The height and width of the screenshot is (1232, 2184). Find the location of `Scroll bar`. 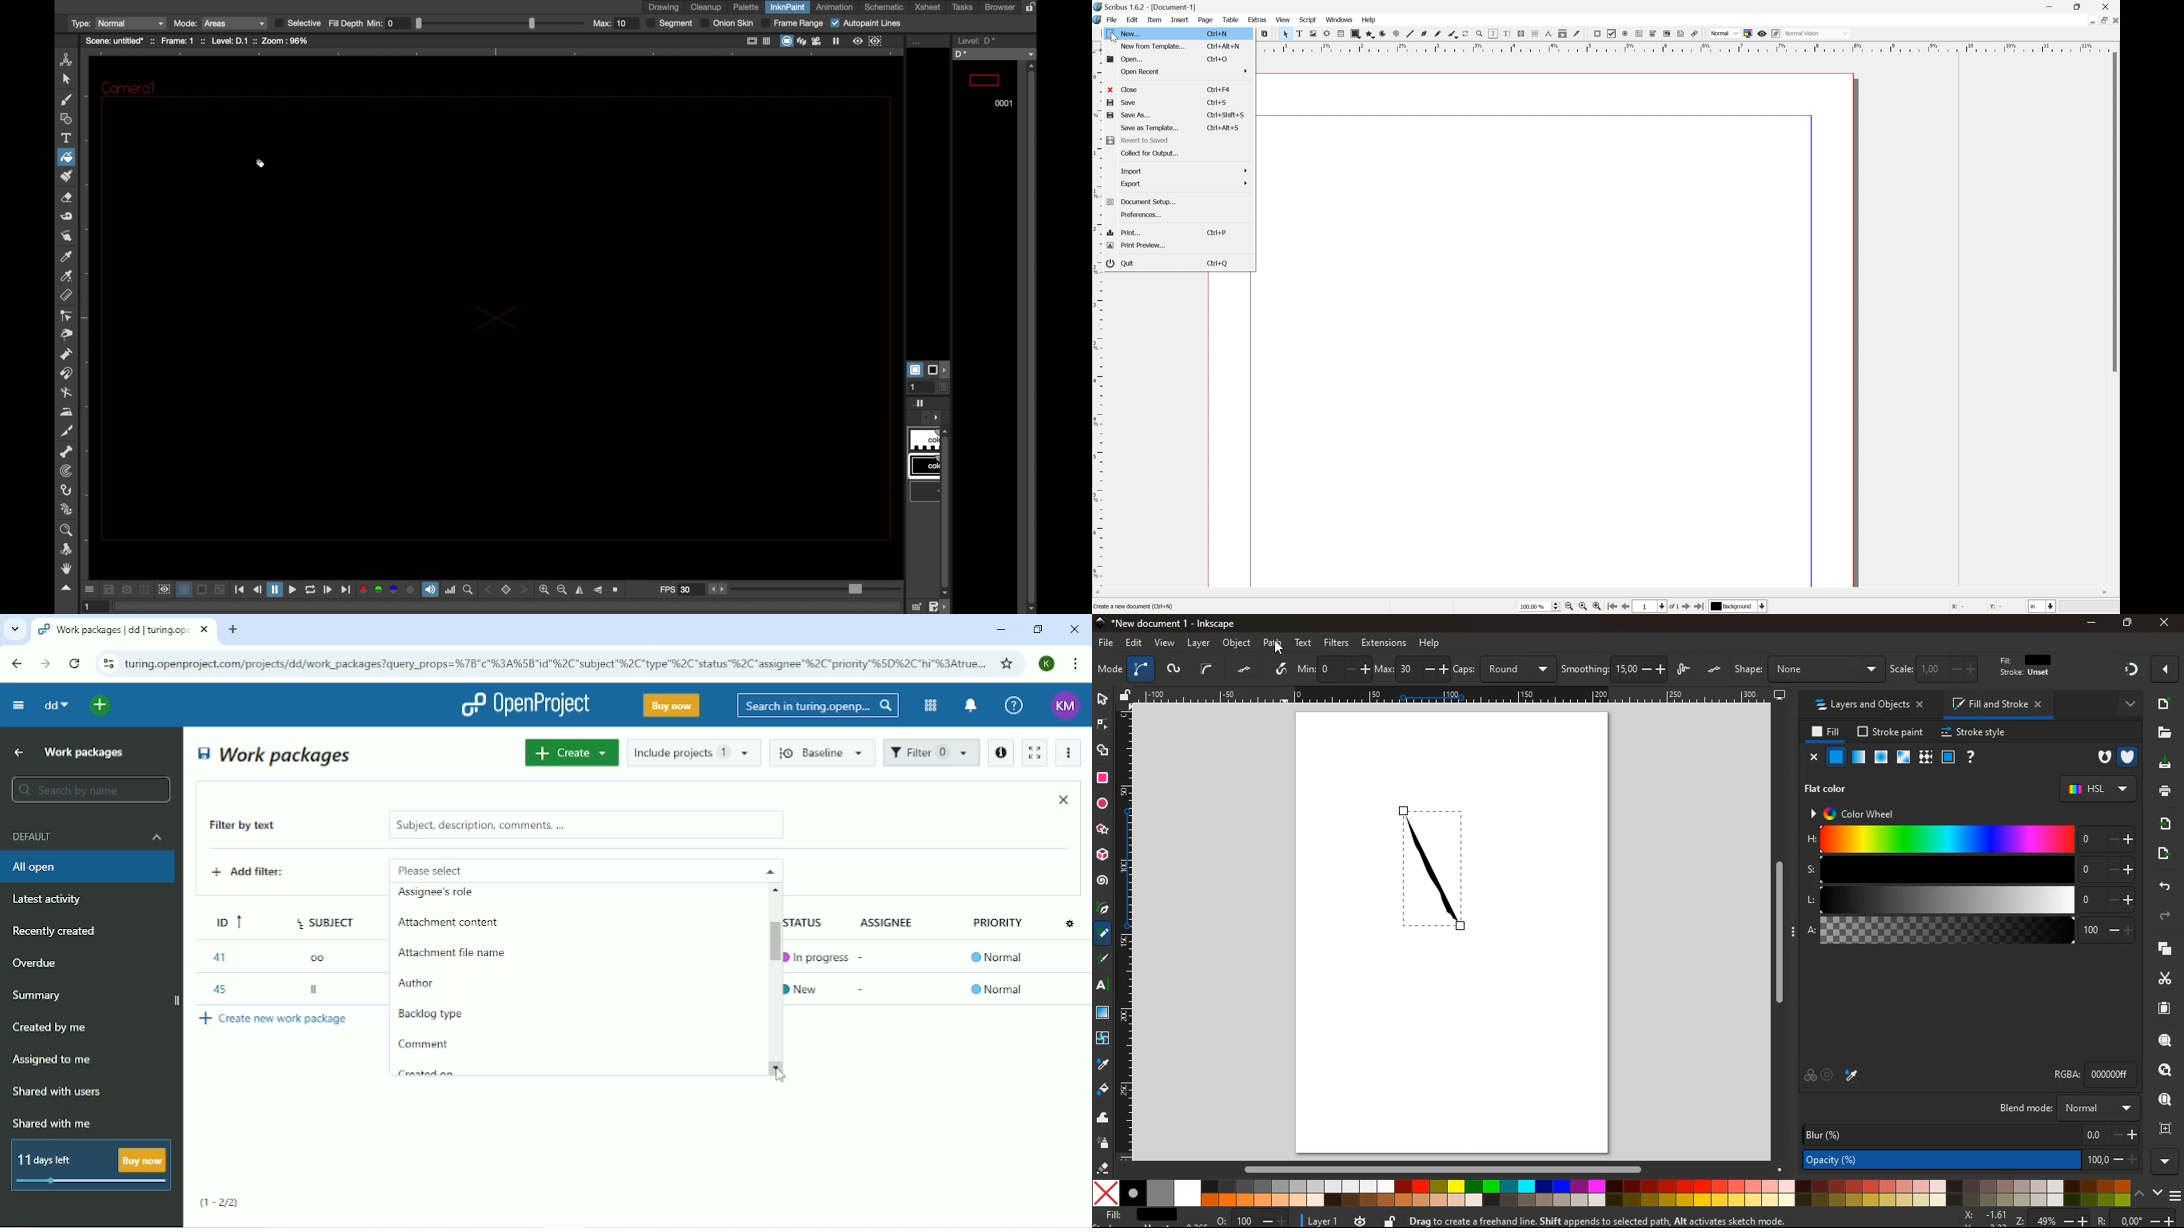

Scroll bar is located at coordinates (1612, 591).